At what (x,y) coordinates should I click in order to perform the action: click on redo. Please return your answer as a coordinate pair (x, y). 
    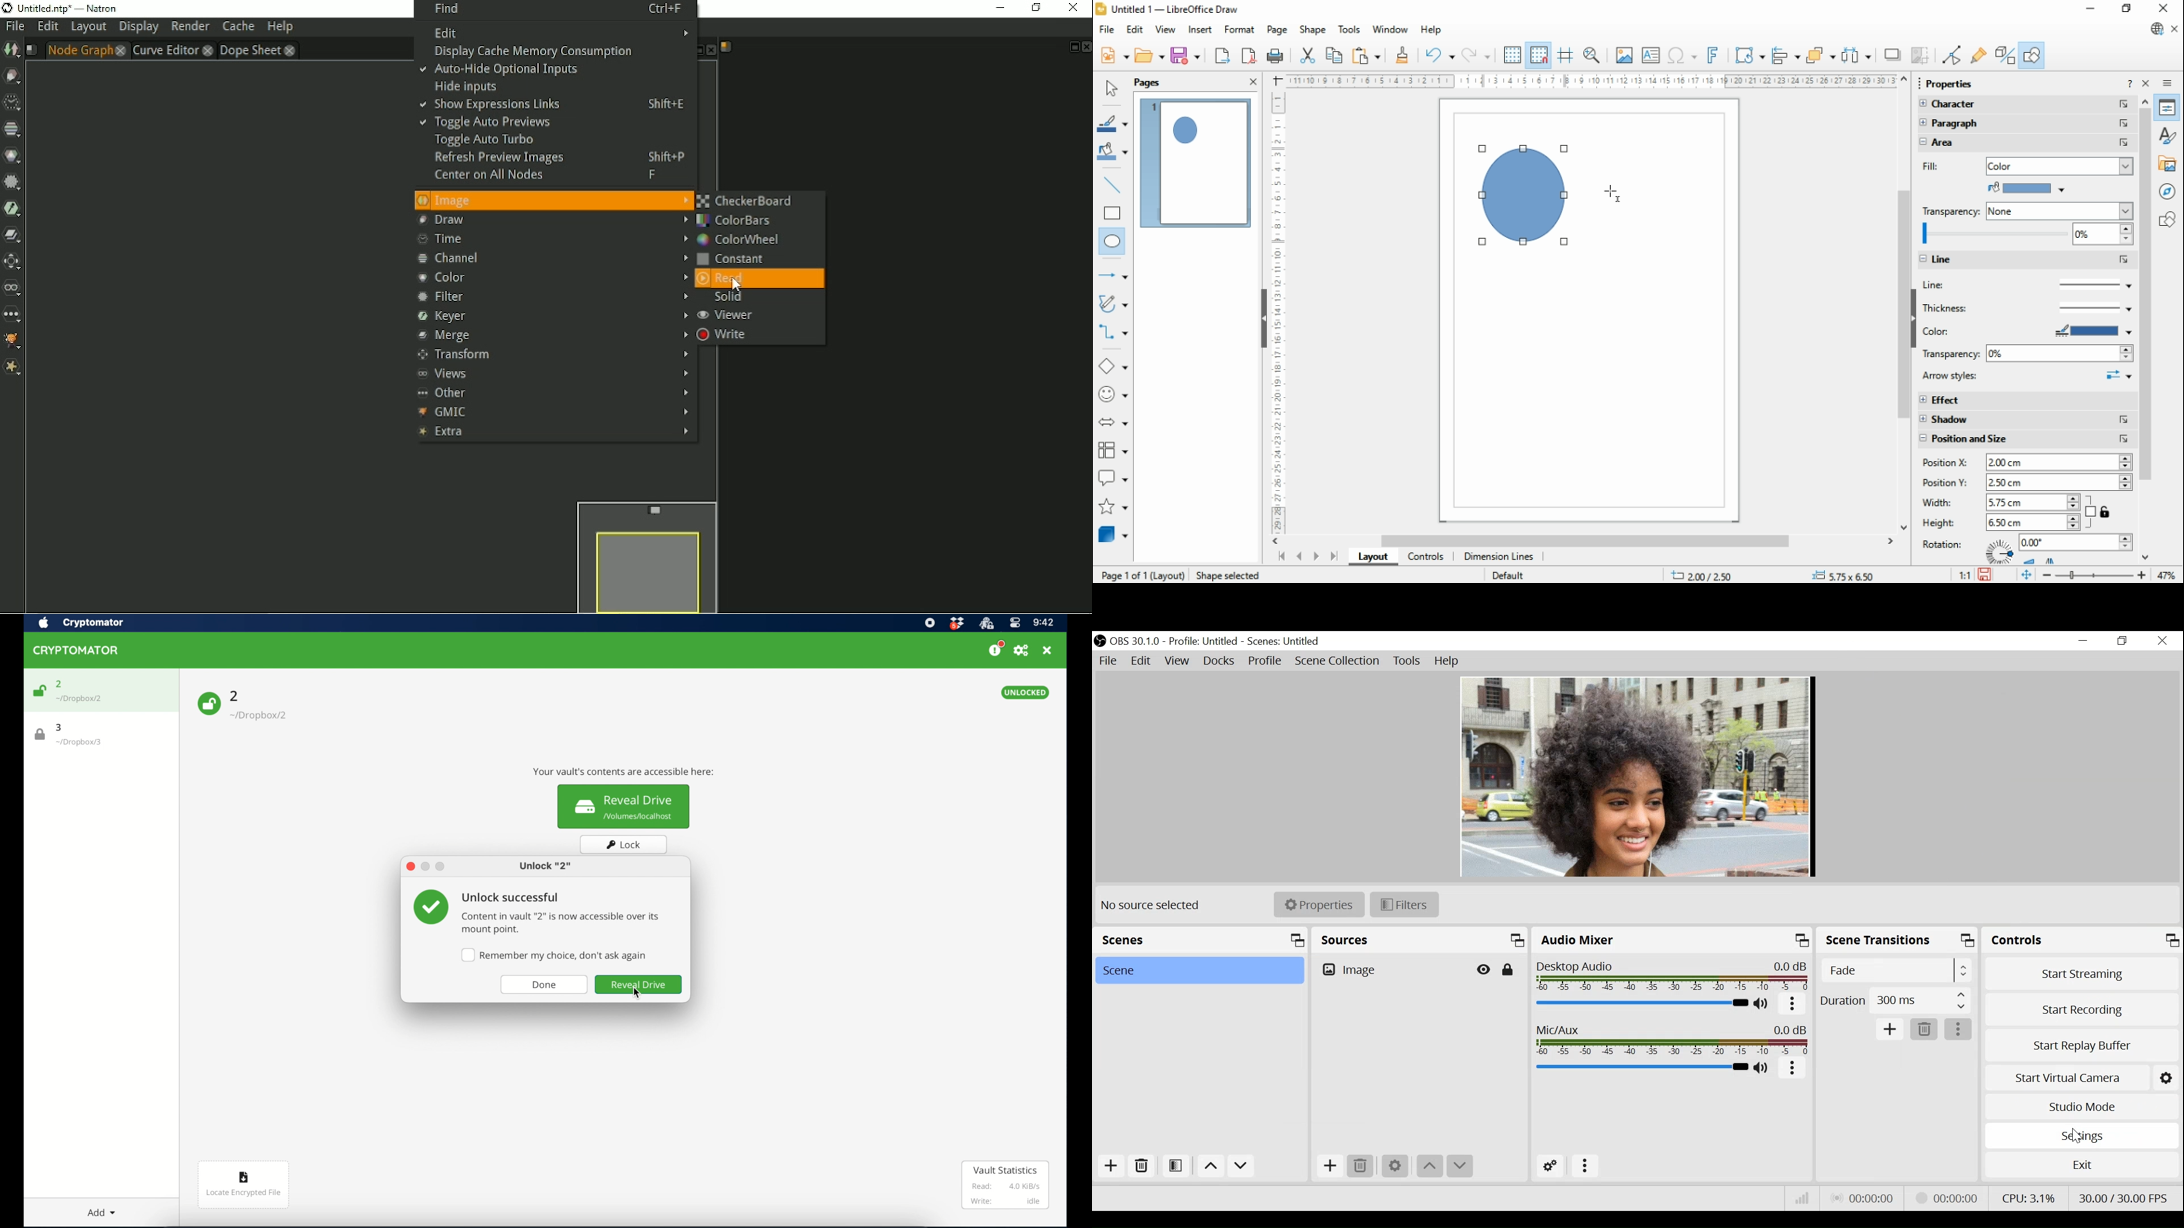
    Looking at the image, I should click on (1476, 55).